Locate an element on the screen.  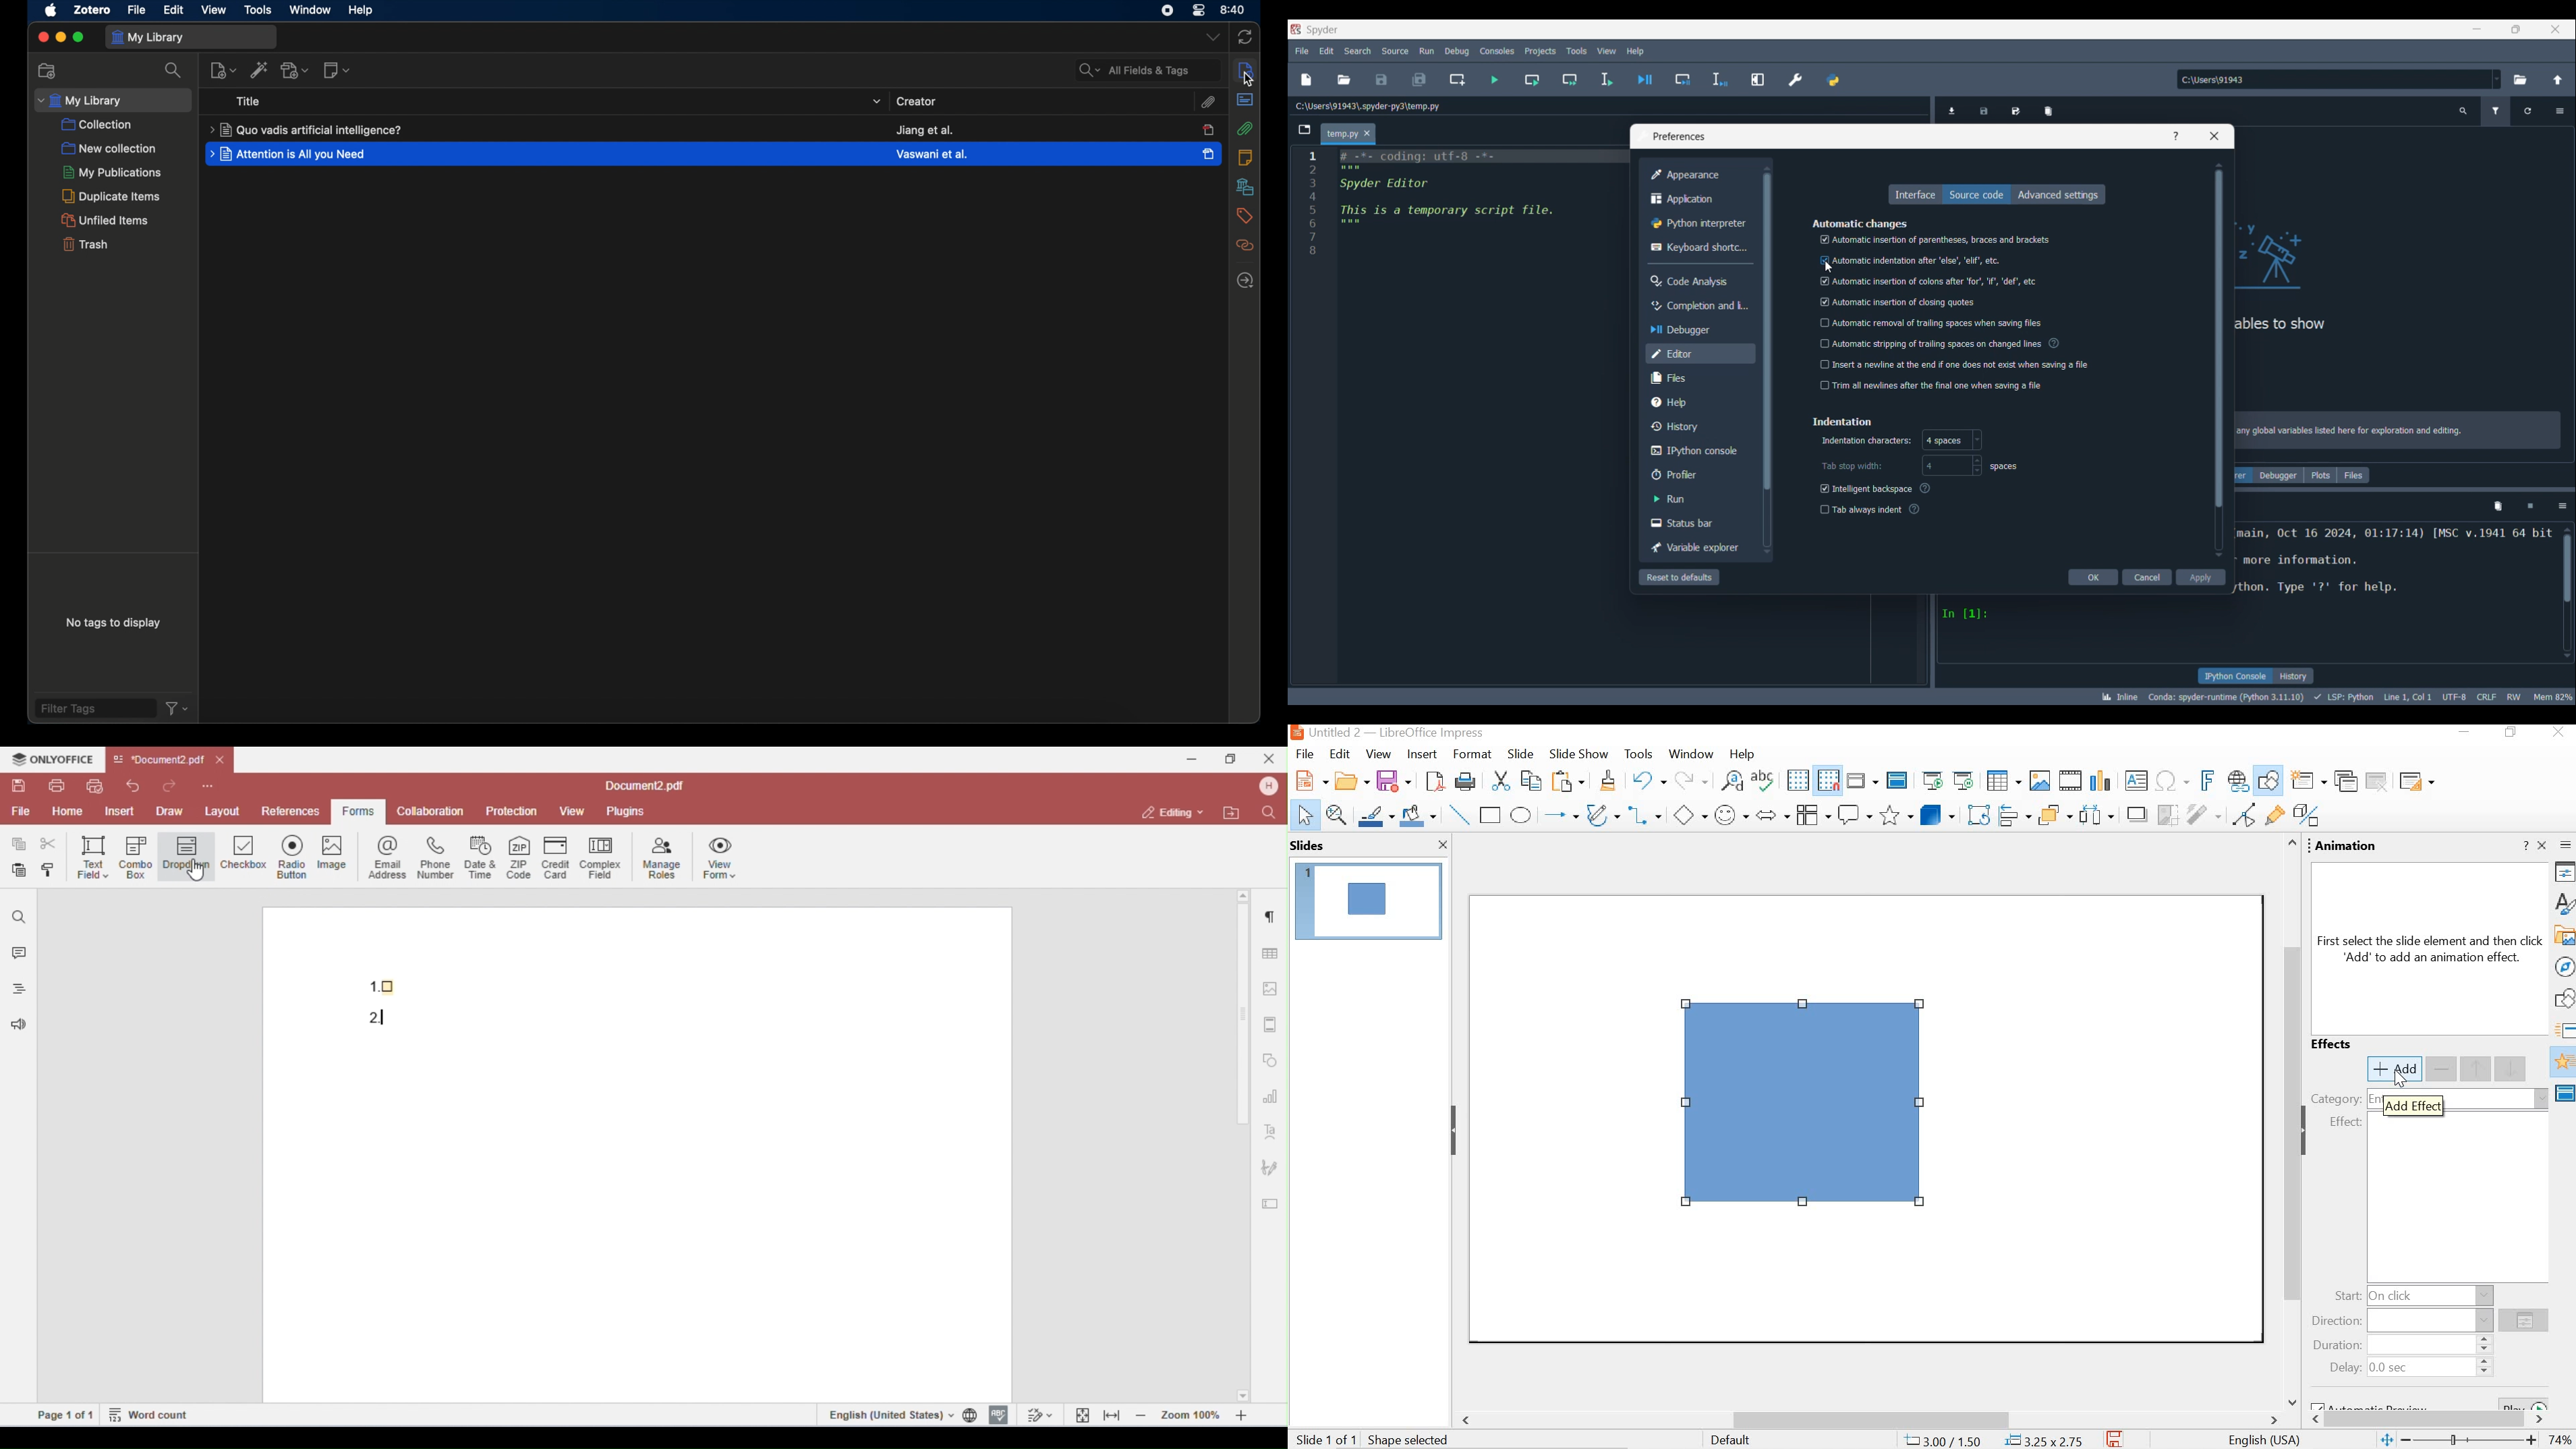
locate is located at coordinates (1246, 280).